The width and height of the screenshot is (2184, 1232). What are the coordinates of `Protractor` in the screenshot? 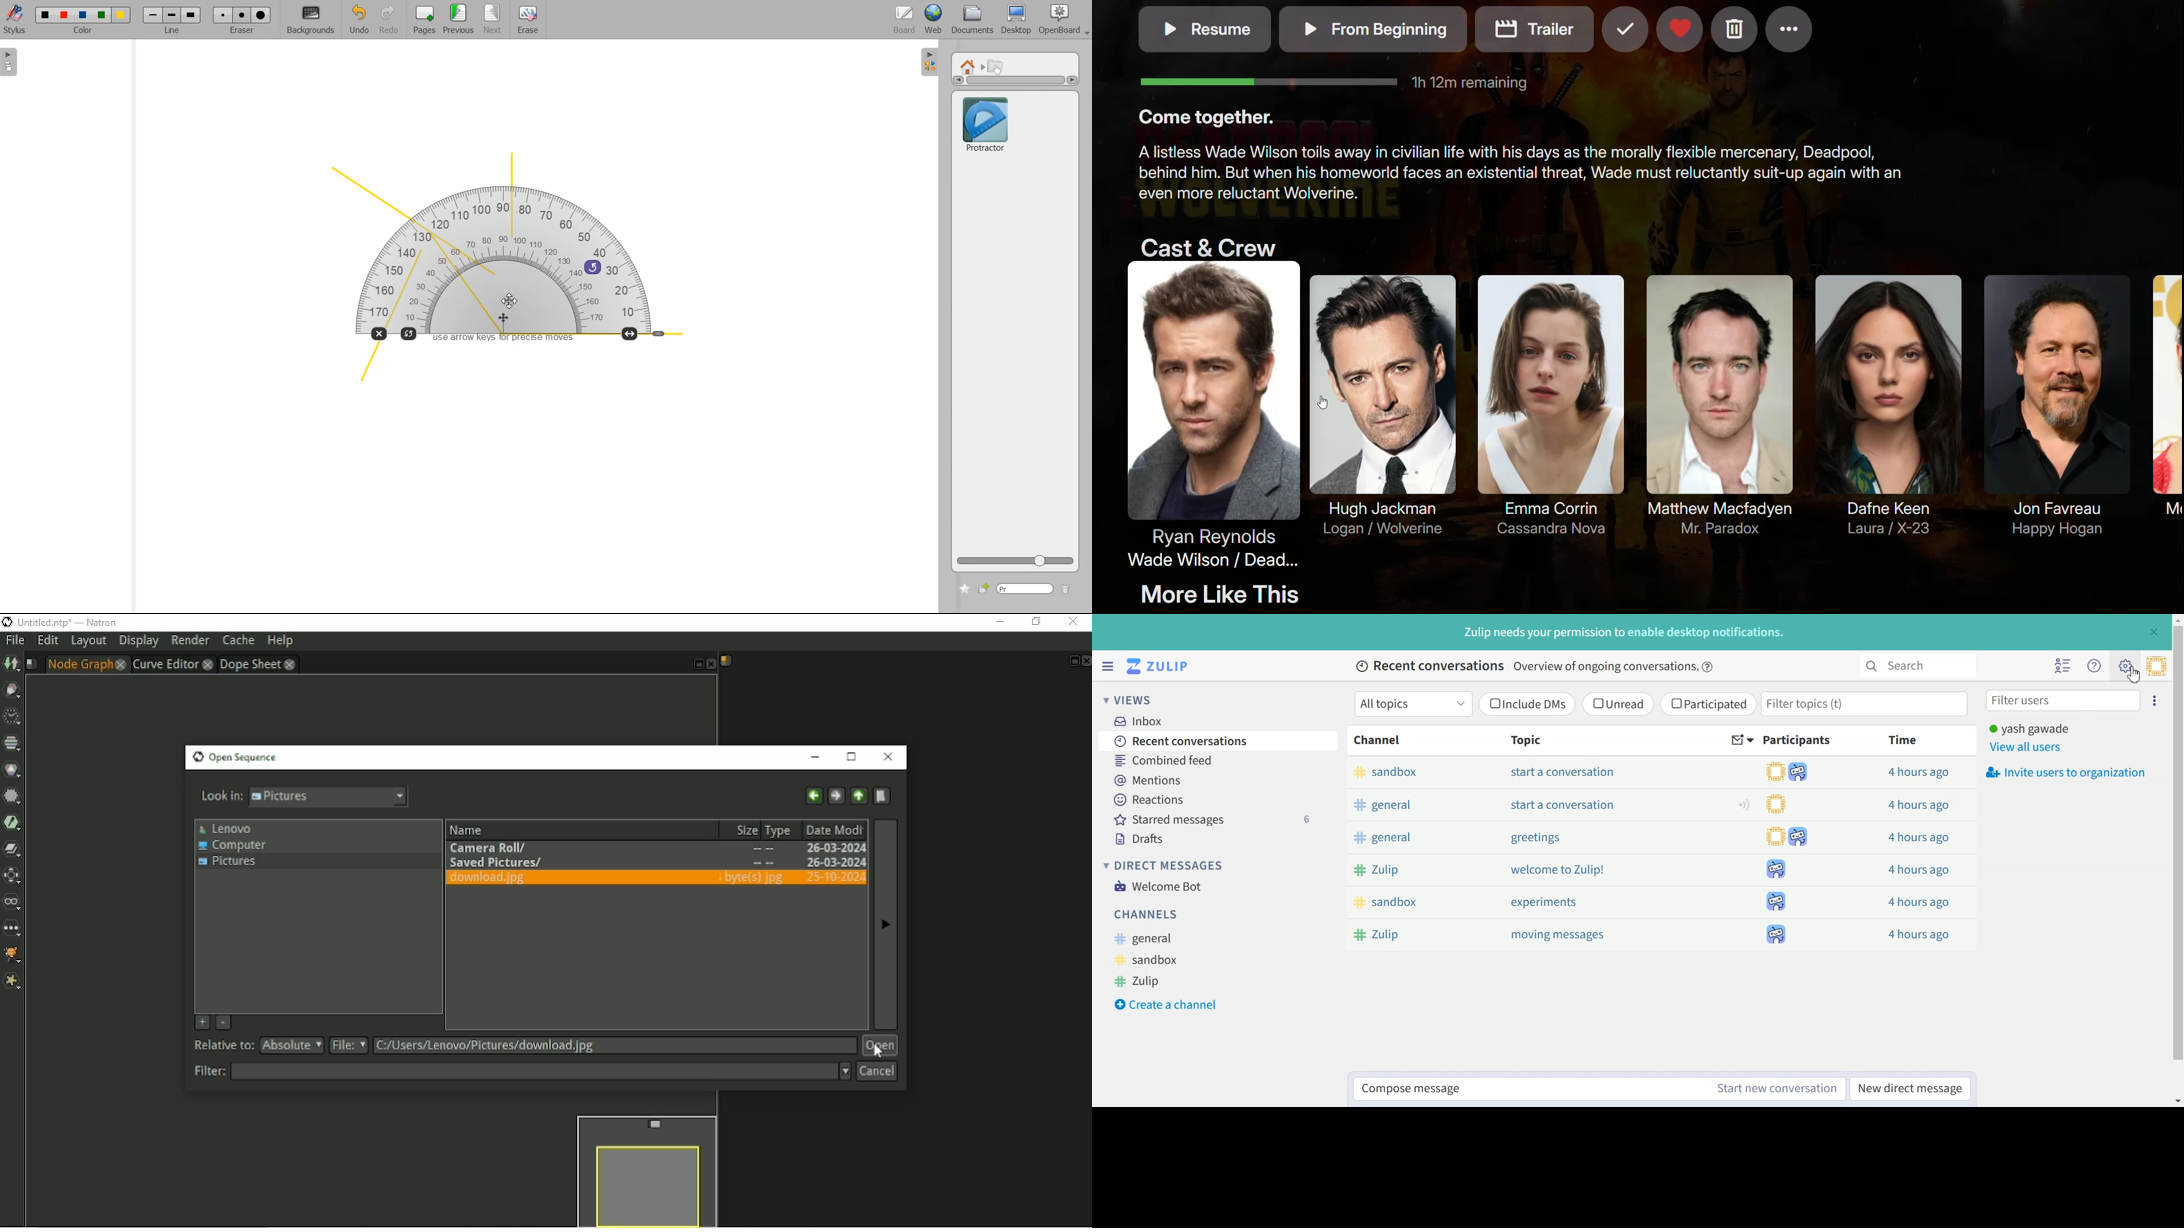 It's located at (529, 268).